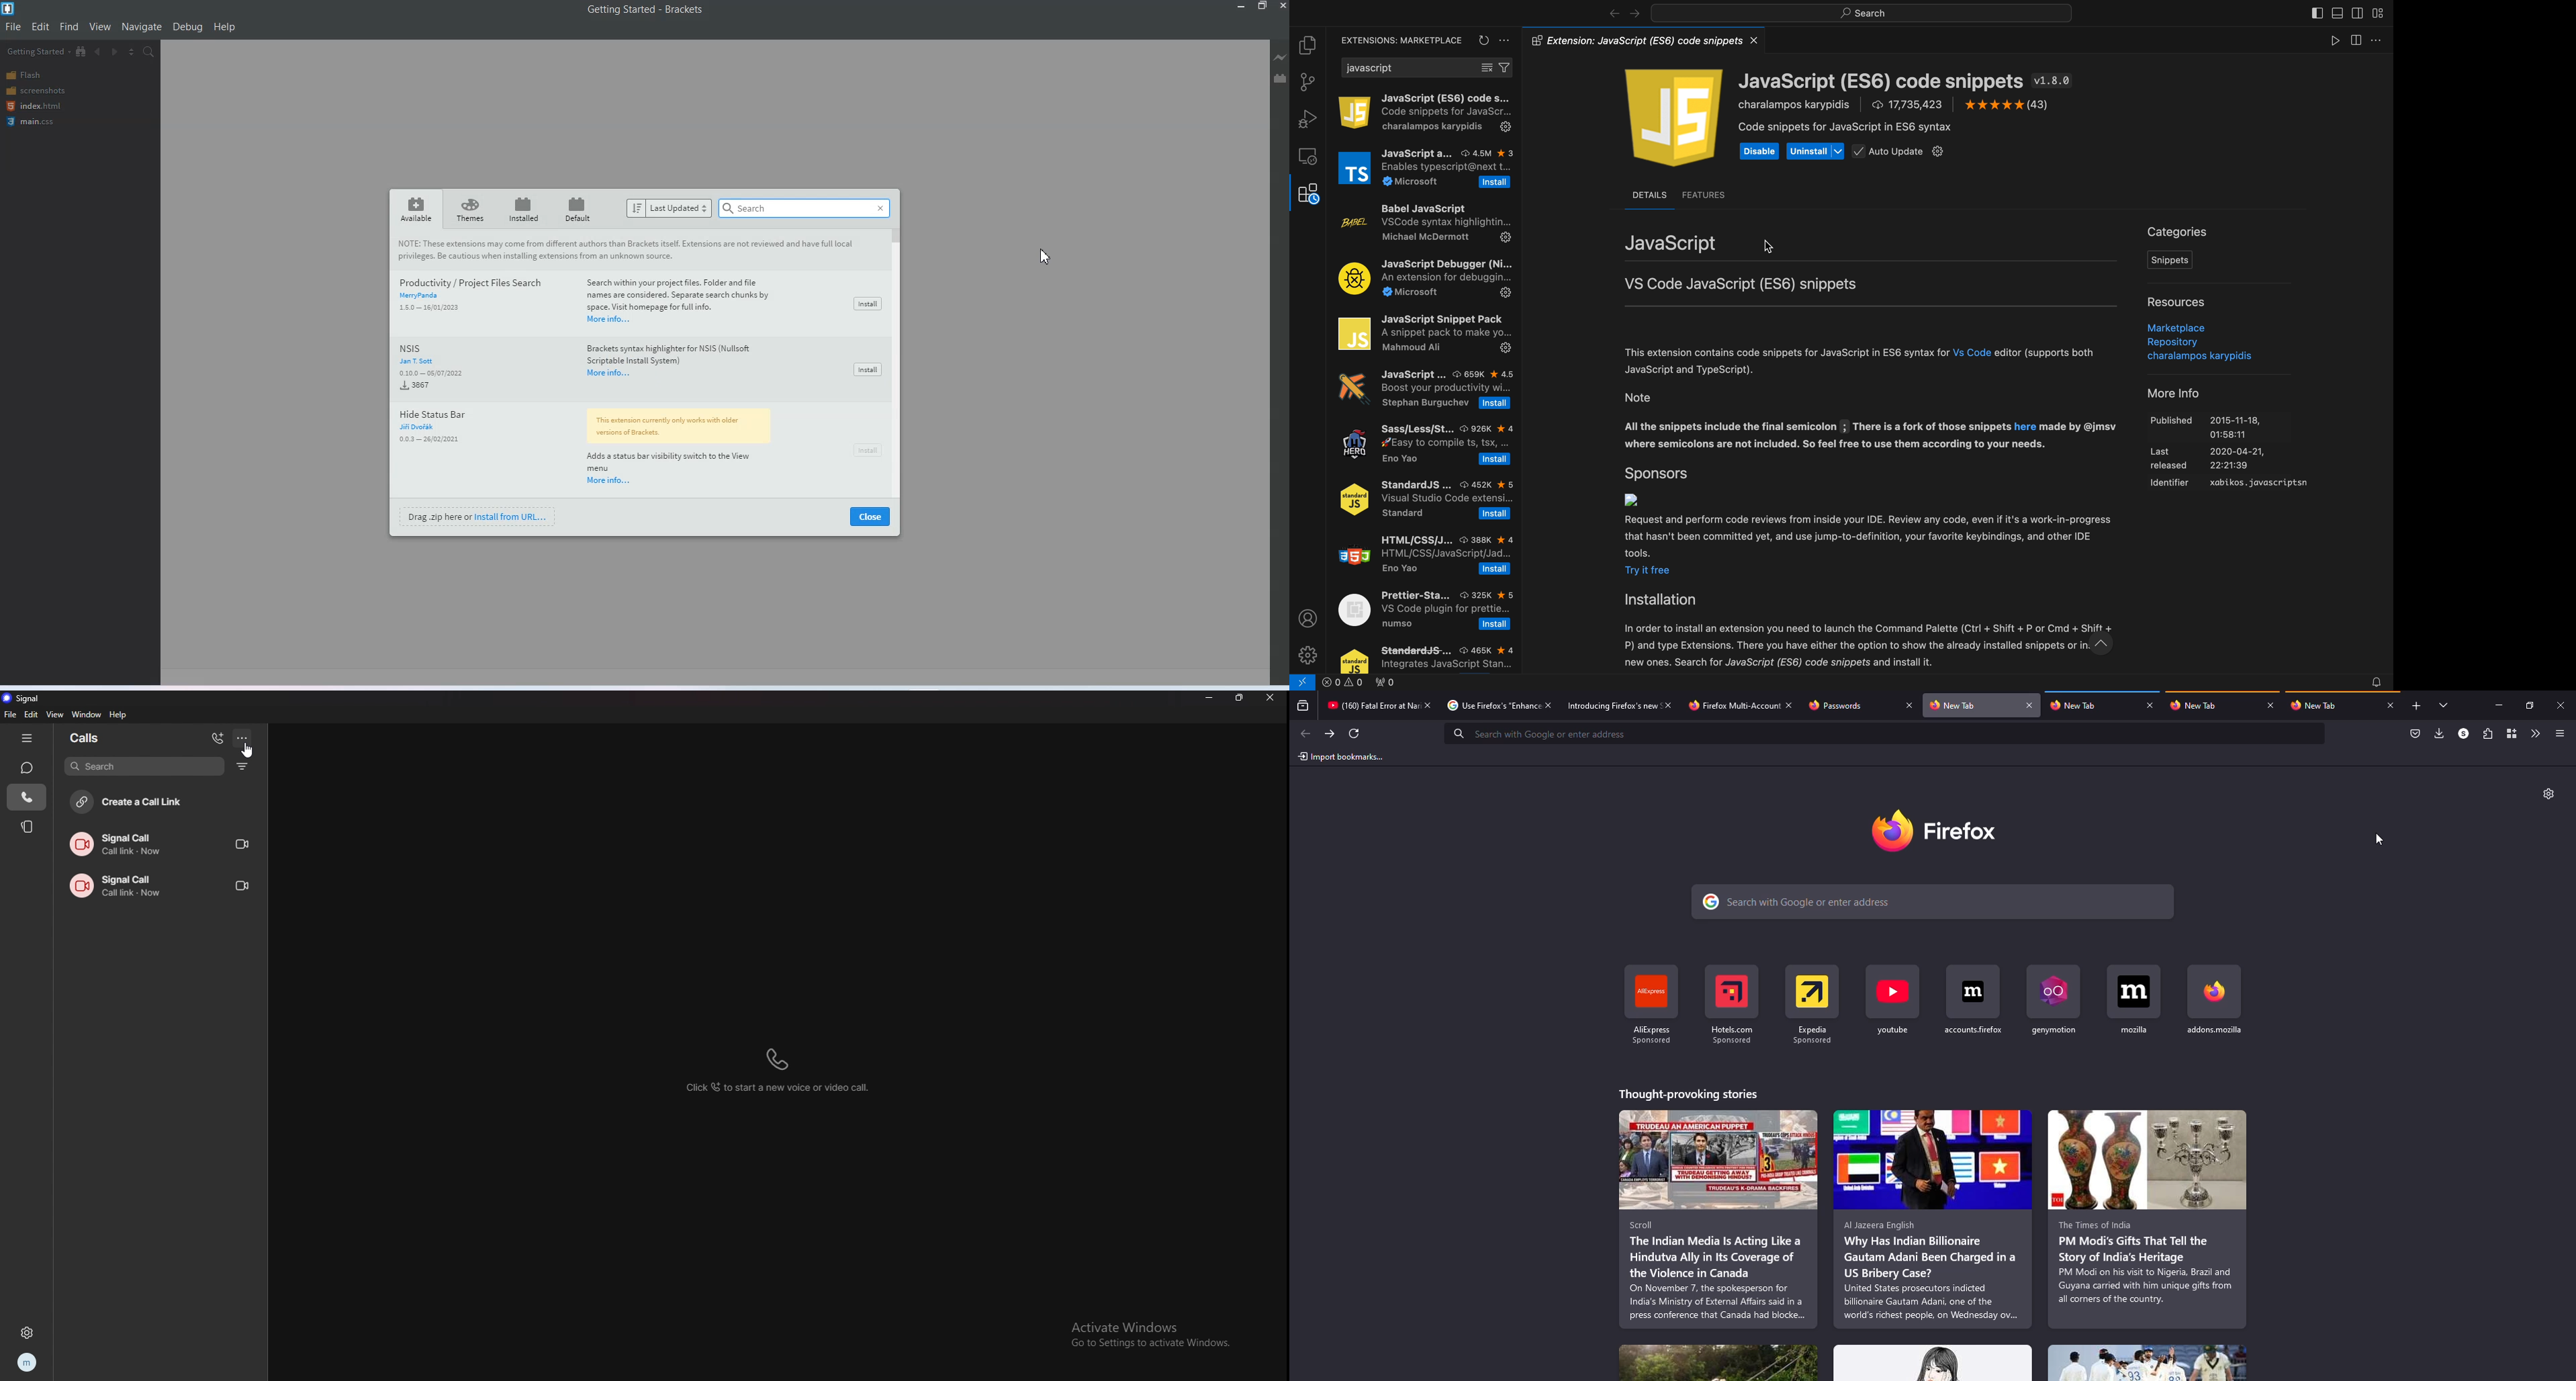 The image size is (2576, 1400). I want to click on Brackets syntax highlighter for NSIS (Null soft Scrip table Install System, so click(673, 355).